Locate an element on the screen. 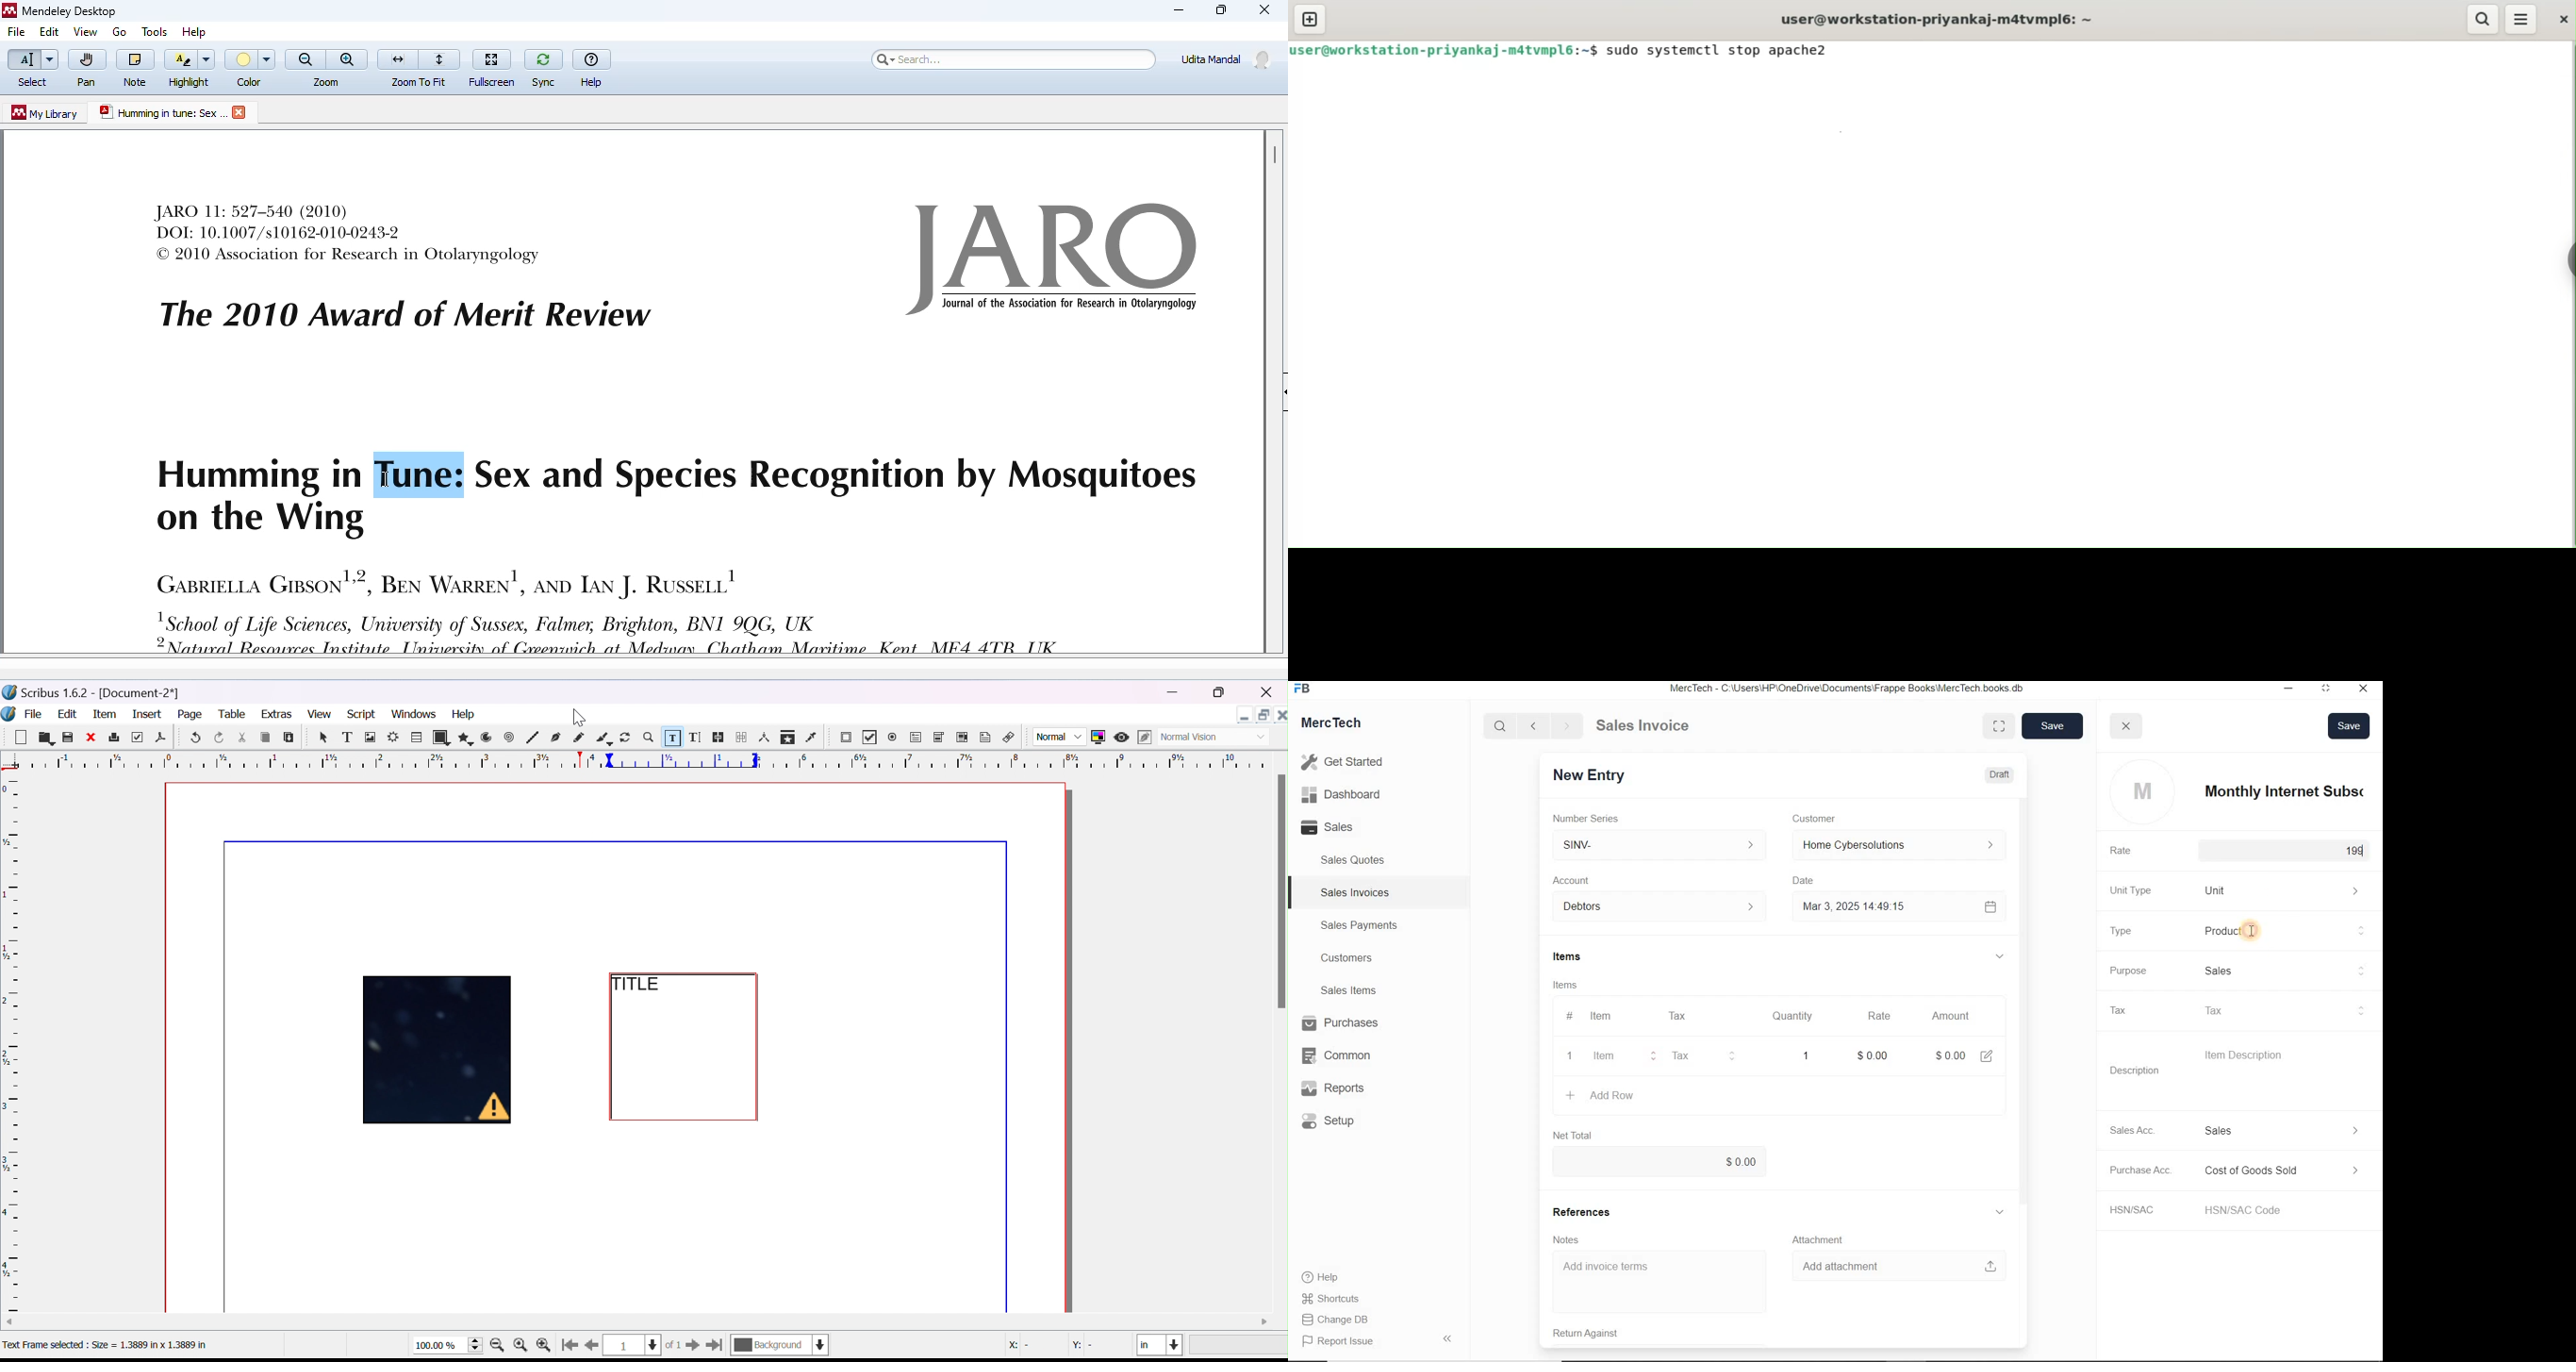 This screenshot has width=2576, height=1372. spiral is located at coordinates (509, 736).